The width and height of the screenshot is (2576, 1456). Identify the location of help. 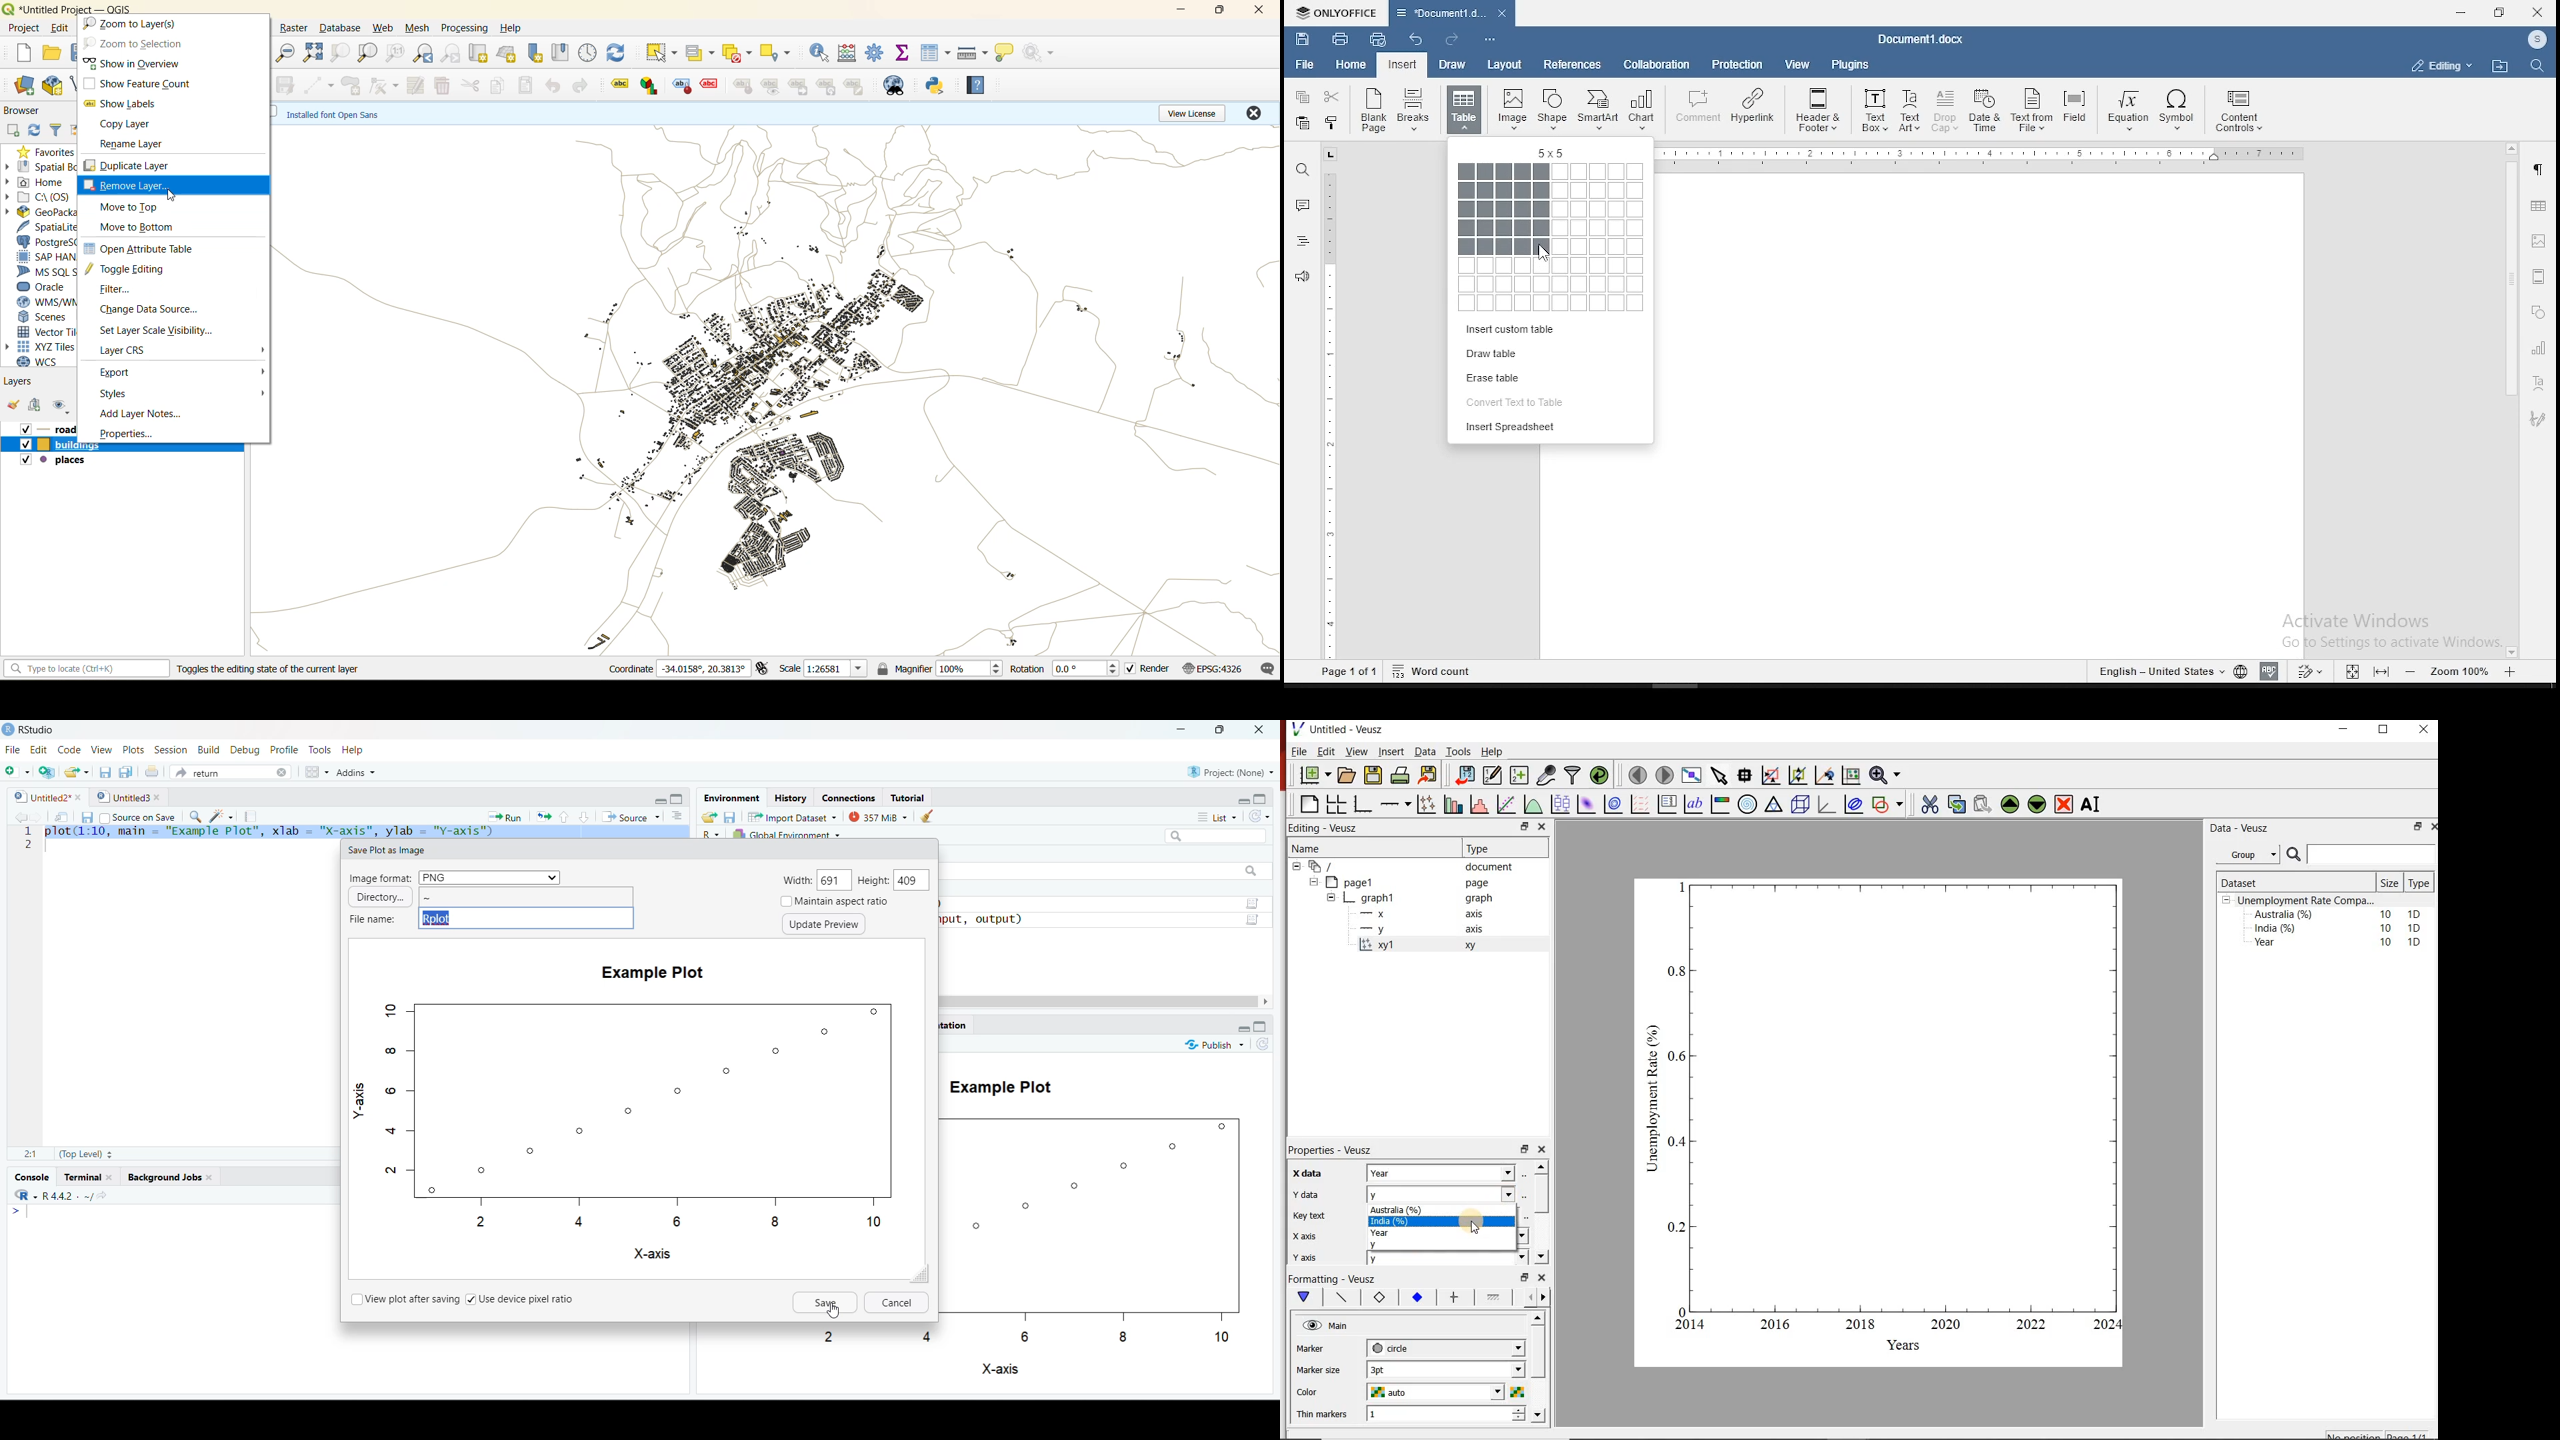
(515, 27).